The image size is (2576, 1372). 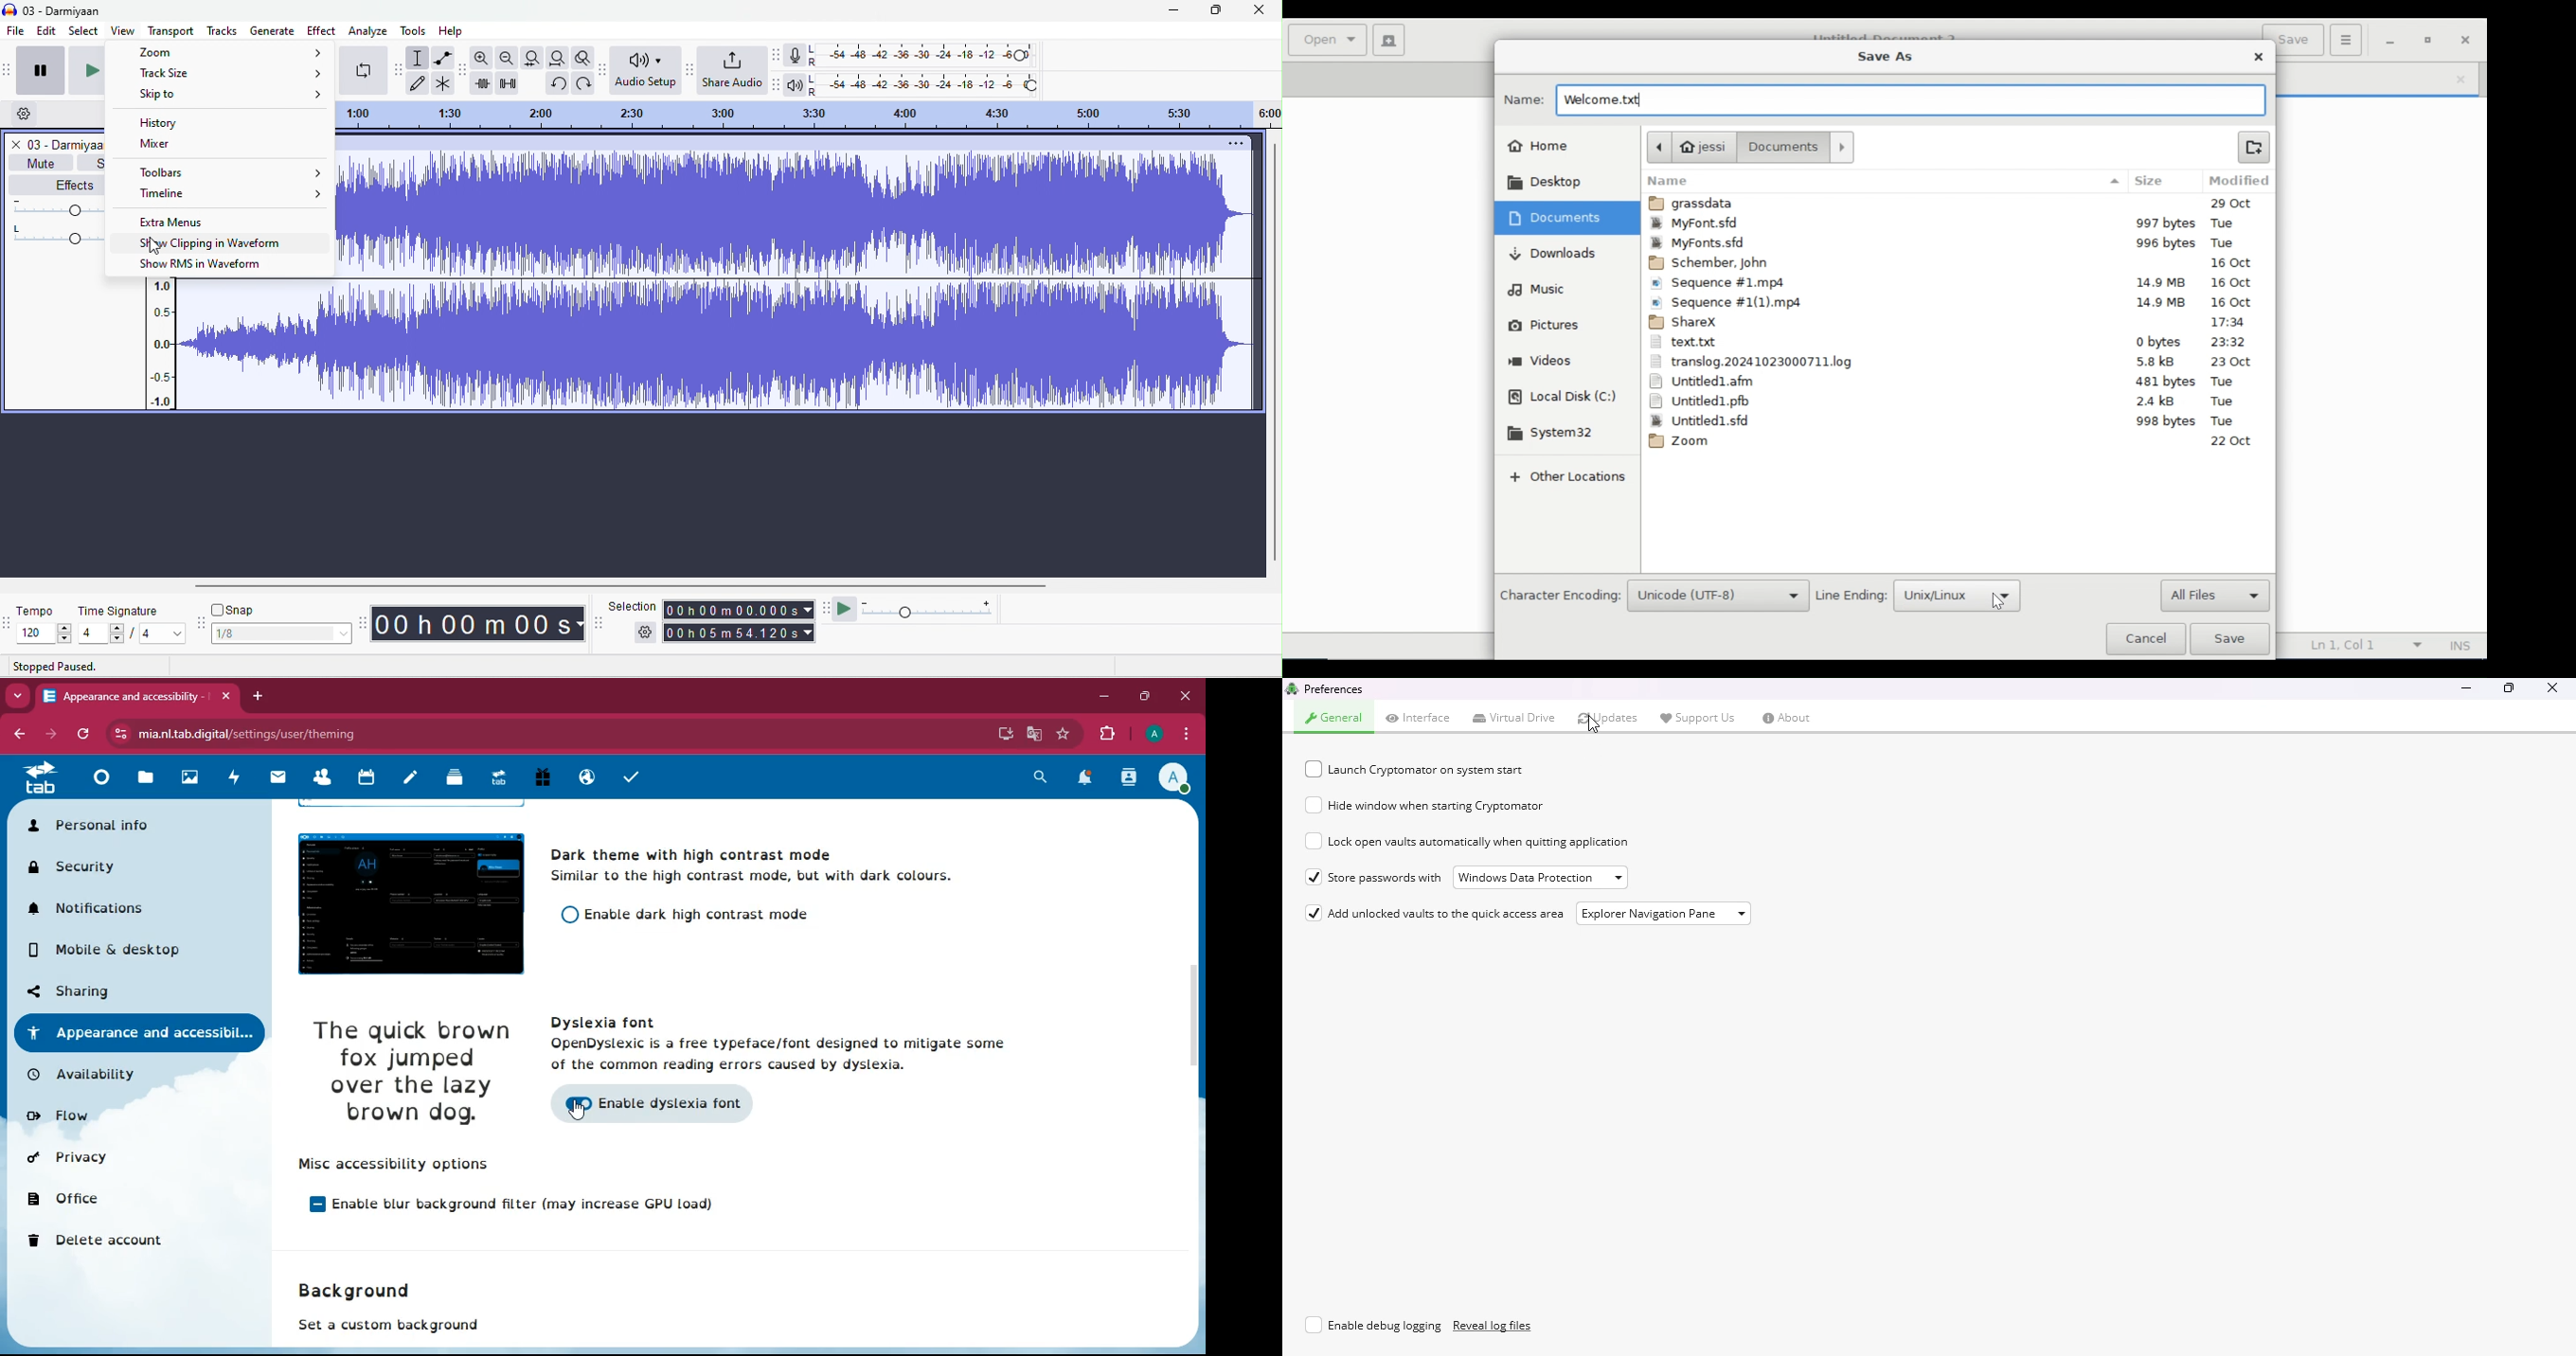 What do you see at coordinates (1419, 717) in the screenshot?
I see `interface` at bounding box center [1419, 717].